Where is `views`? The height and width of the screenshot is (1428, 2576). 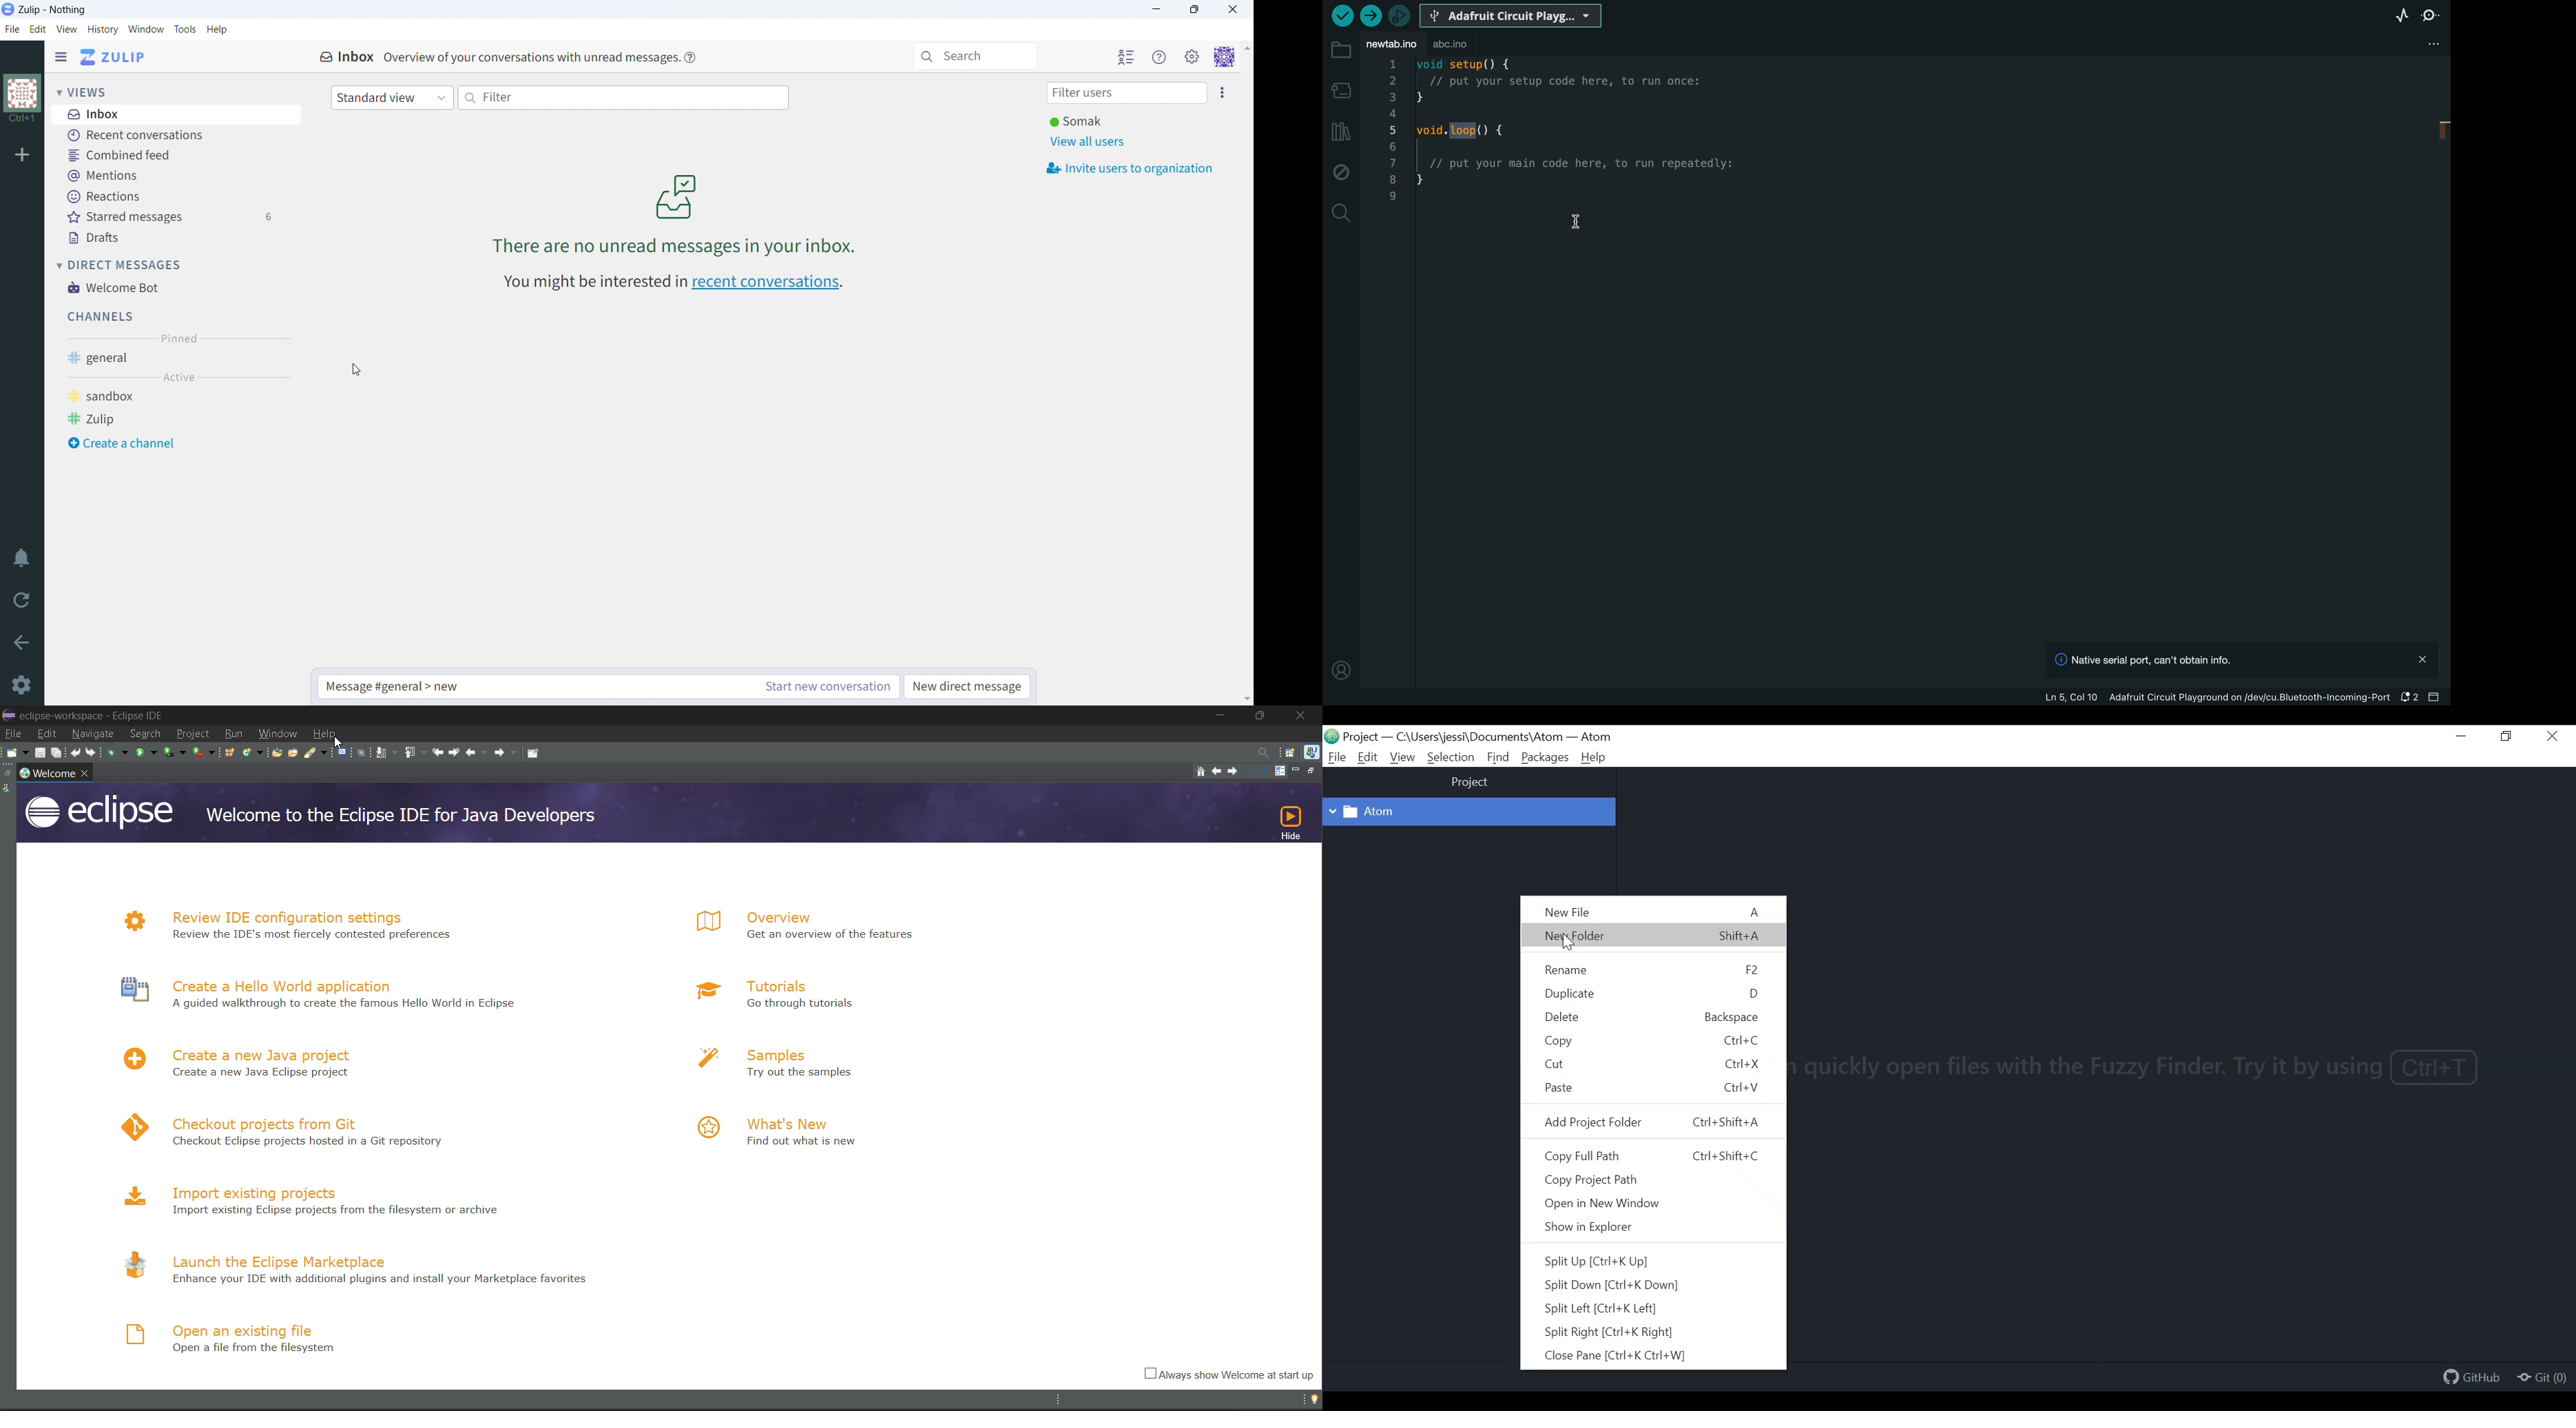 views is located at coordinates (82, 91).